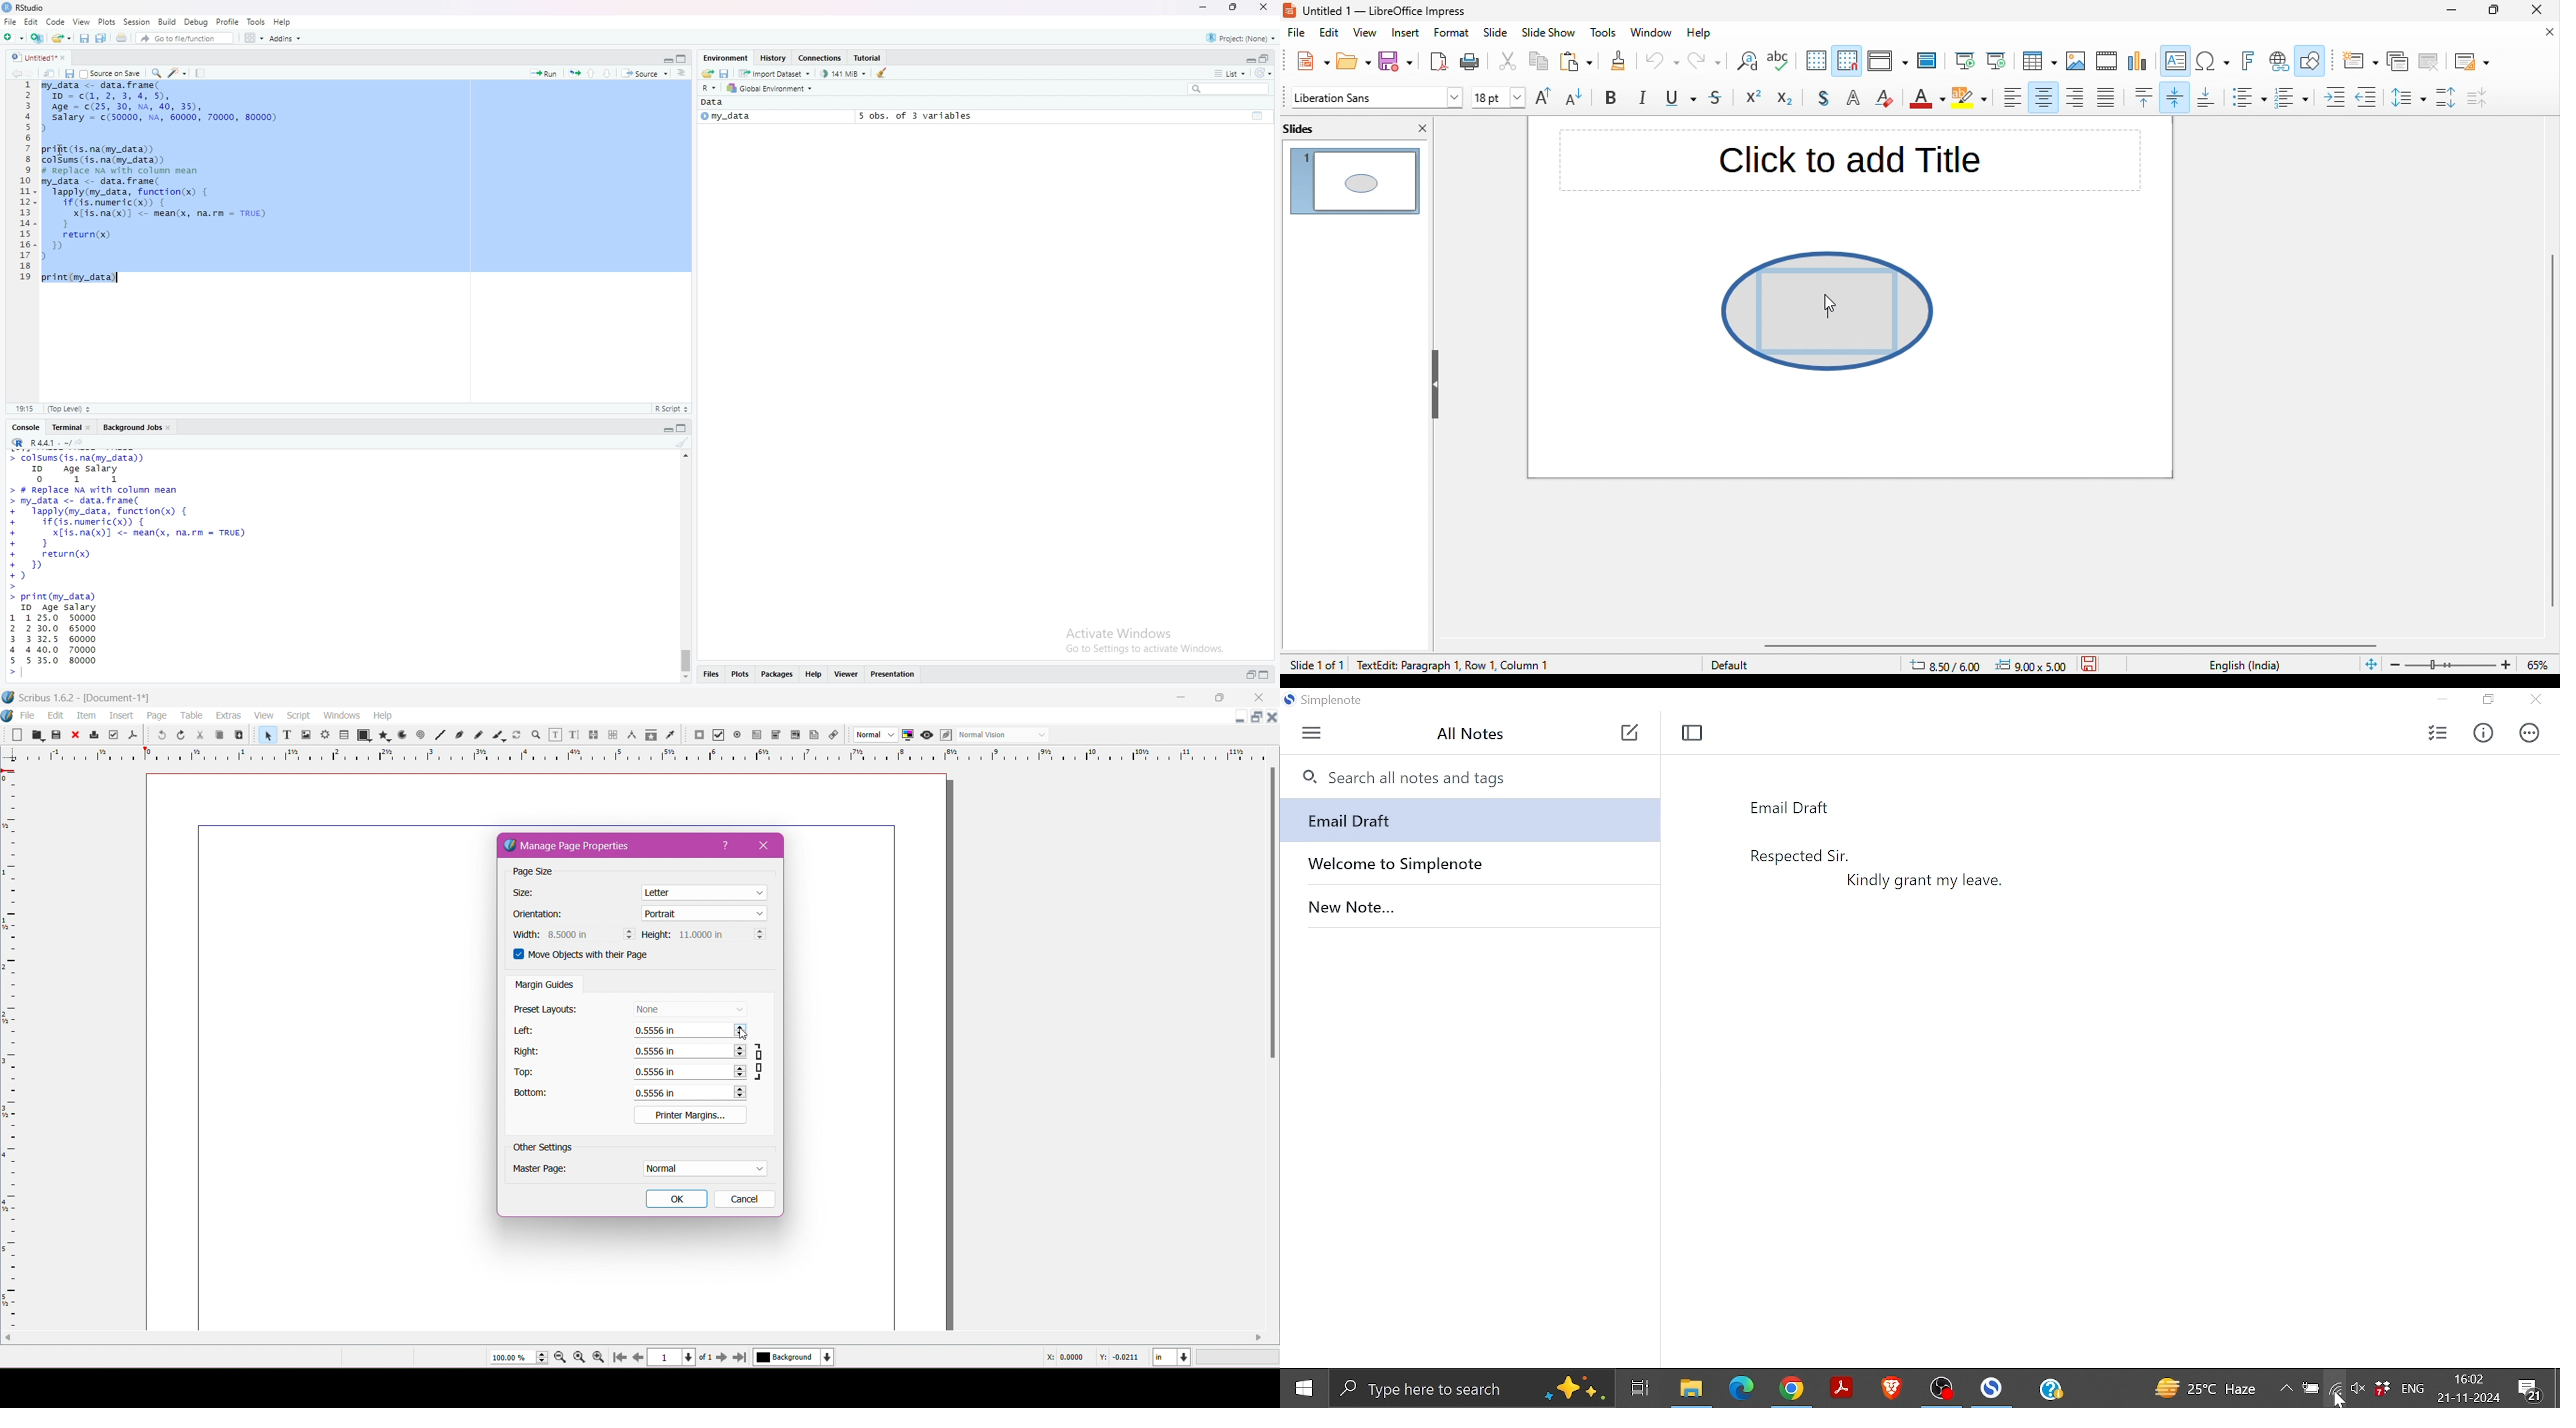 The image size is (2576, 1428). Describe the element at coordinates (1243, 40) in the screenshot. I see `project(None)` at that location.